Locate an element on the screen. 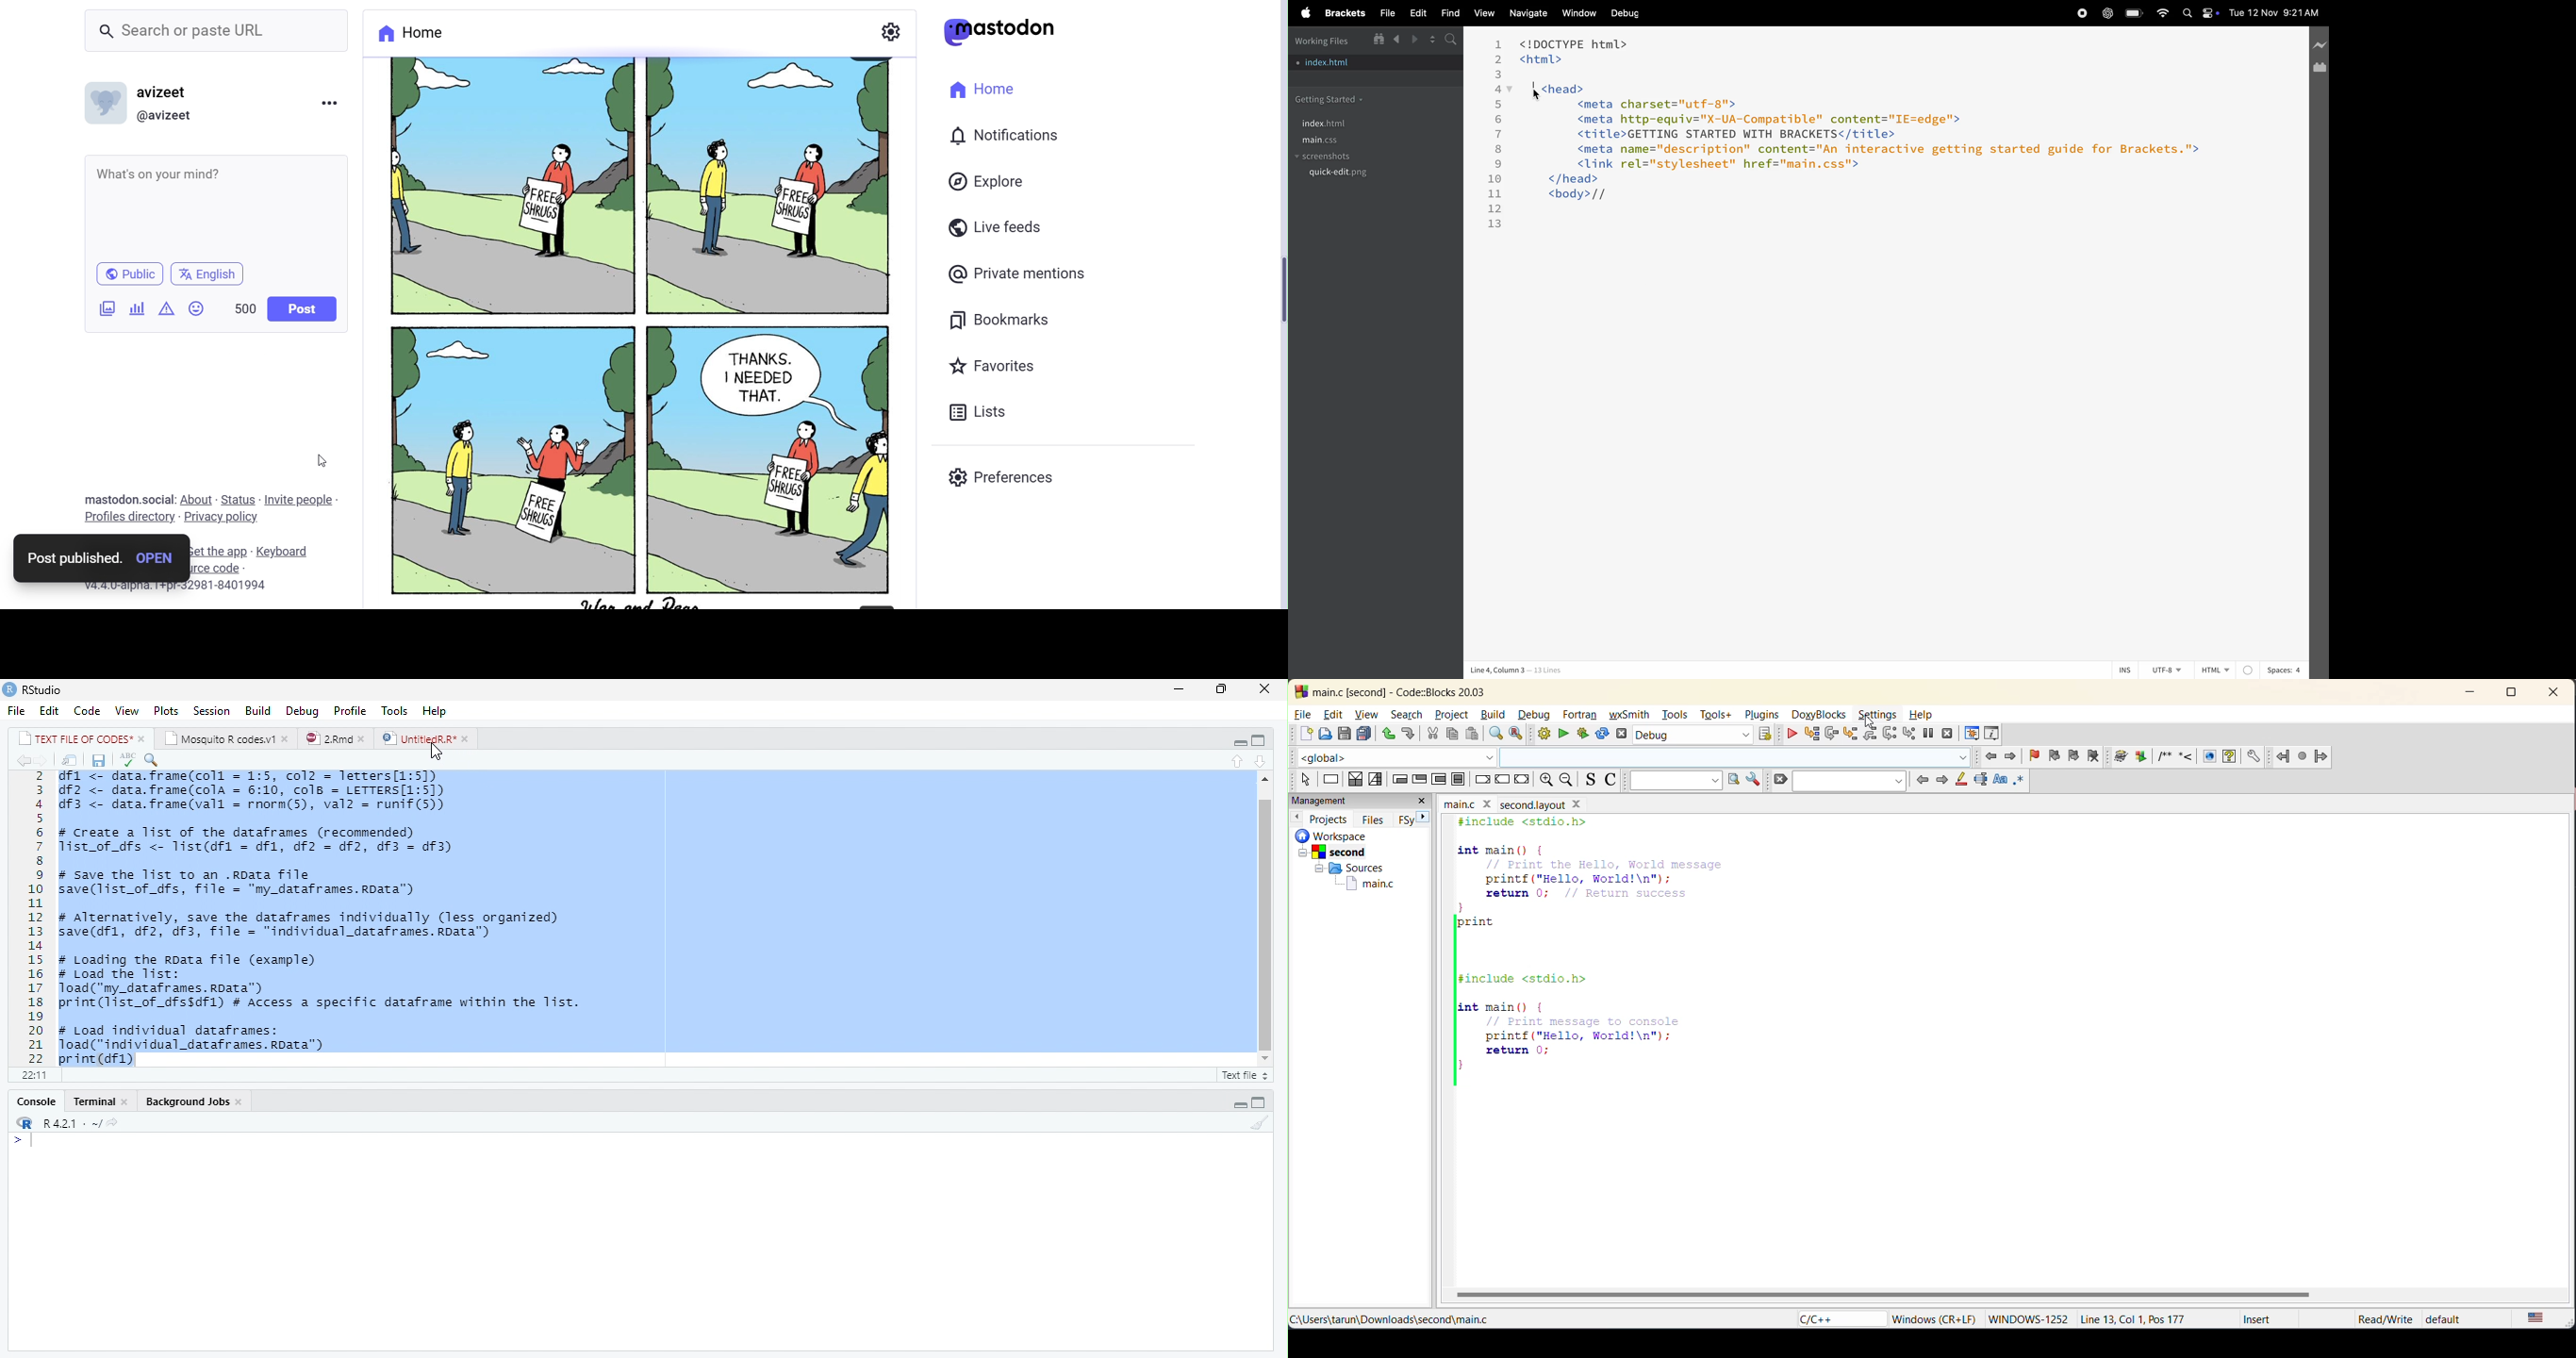 The width and height of the screenshot is (2576, 1372). Open in new window is located at coordinates (70, 761).